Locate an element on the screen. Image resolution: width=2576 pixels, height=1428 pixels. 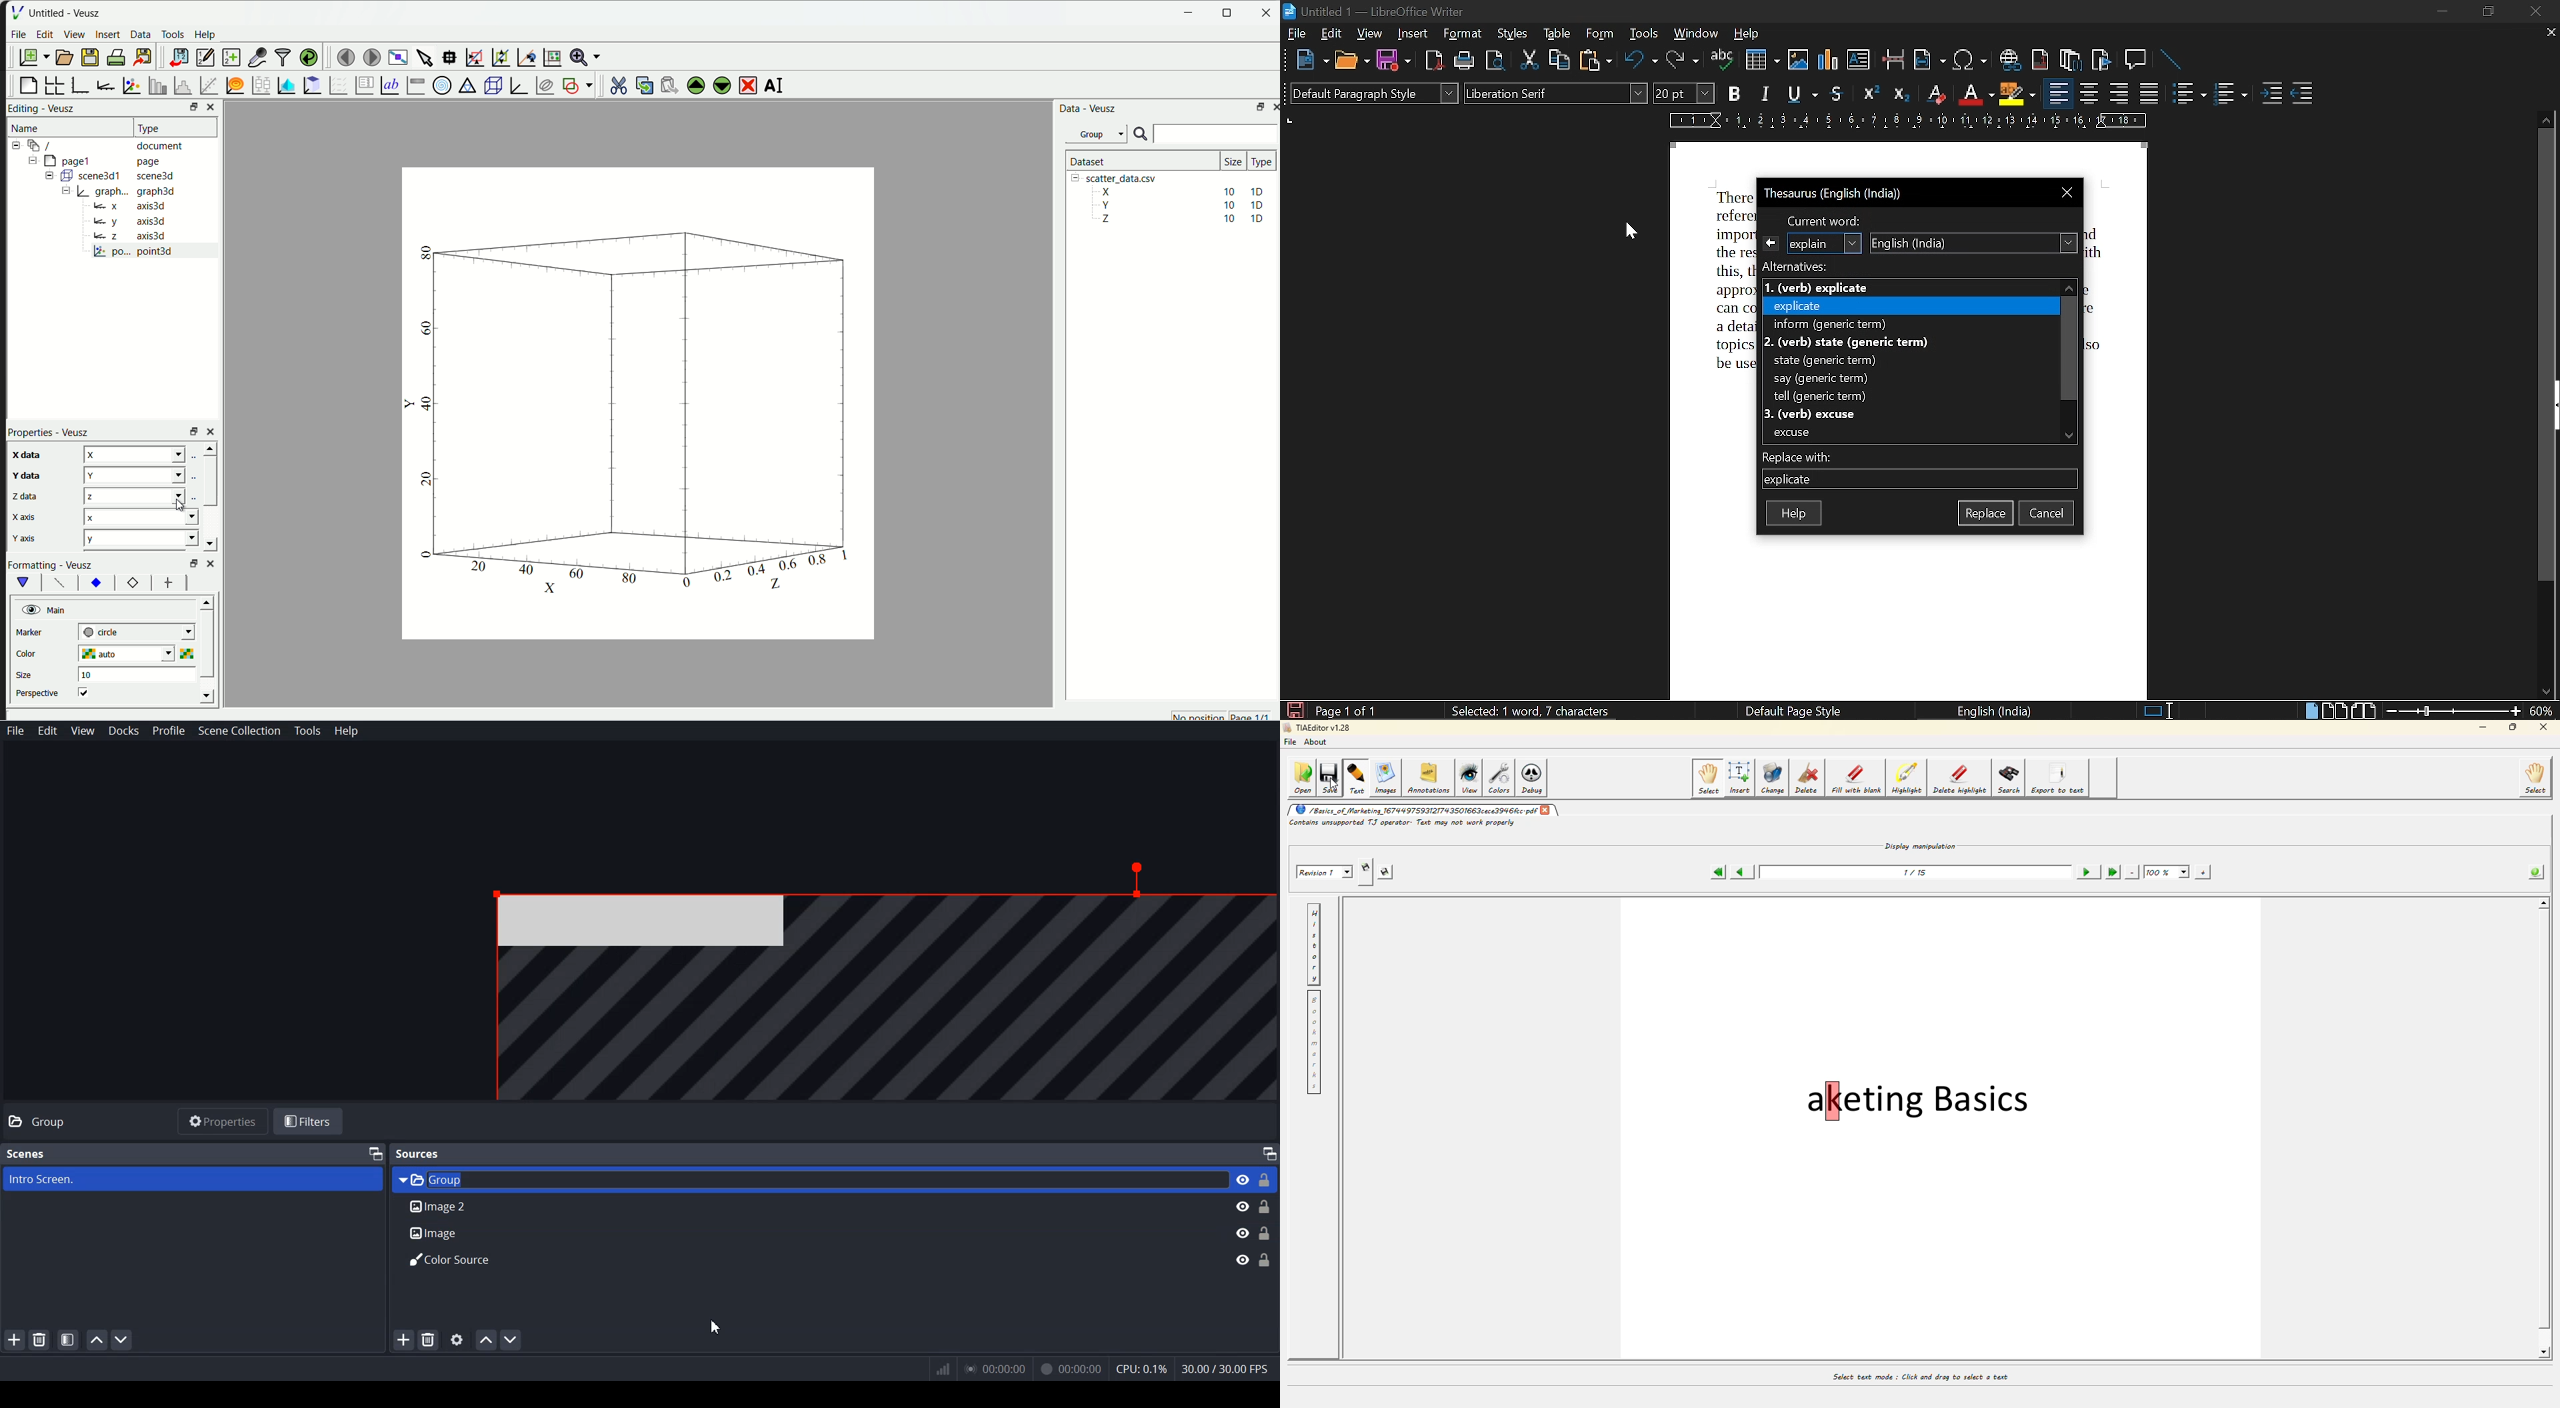
100% is located at coordinates (2166, 869).